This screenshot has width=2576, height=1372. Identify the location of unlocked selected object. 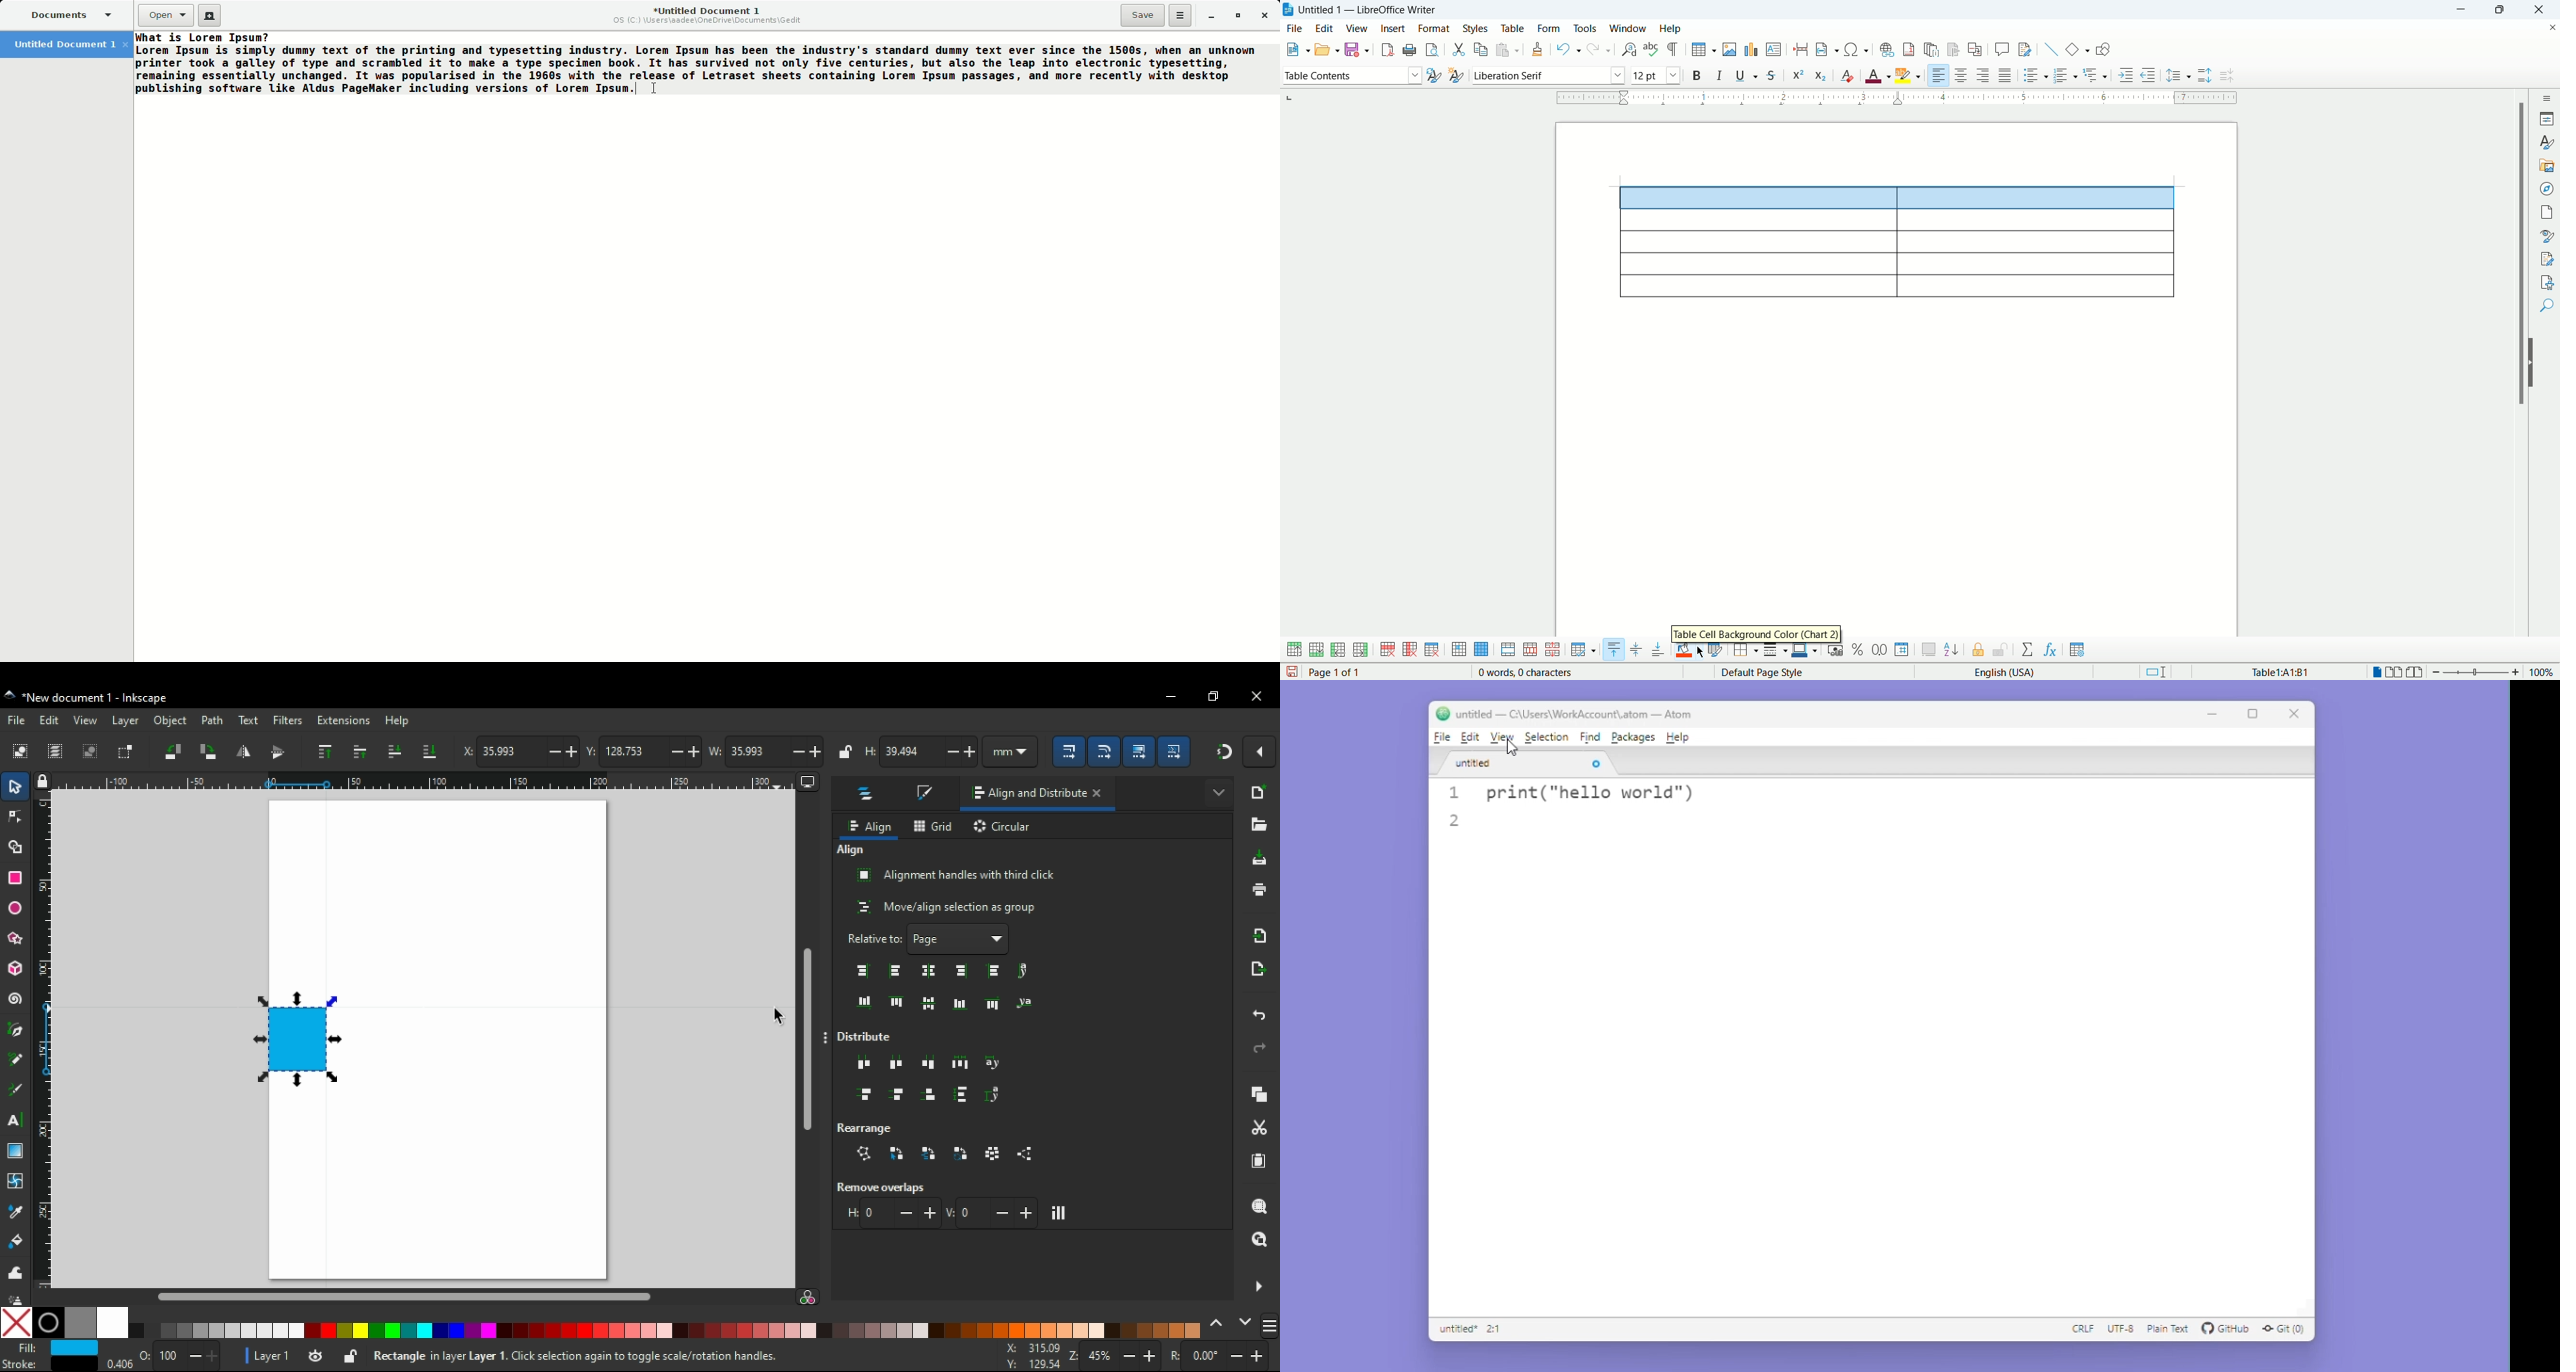
(349, 1357).